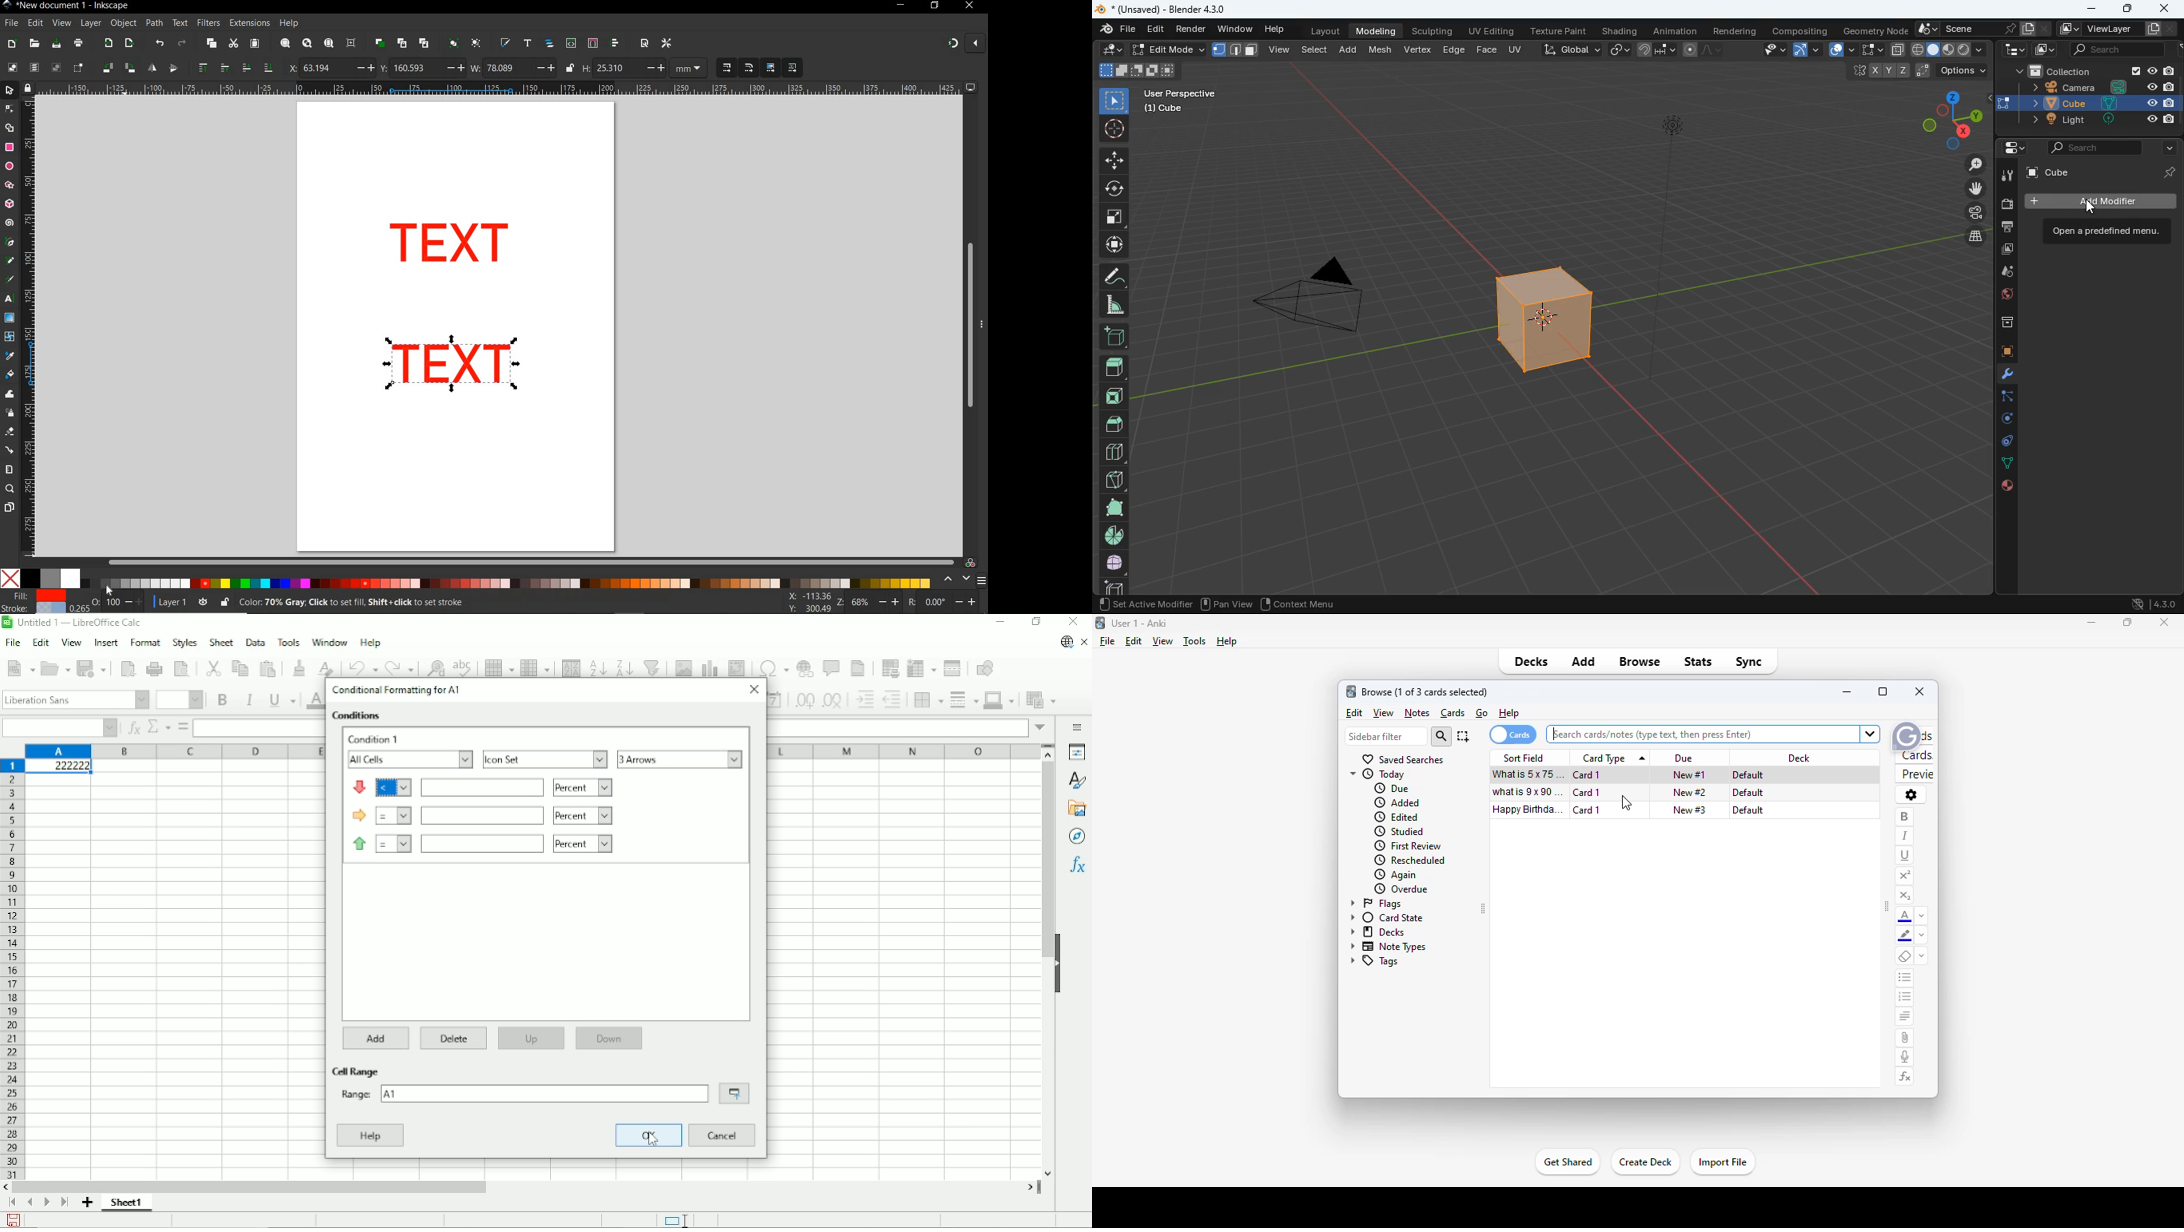 The height and width of the screenshot is (1232, 2184). What do you see at coordinates (448, 842) in the screenshot?
I see `icon condition` at bounding box center [448, 842].